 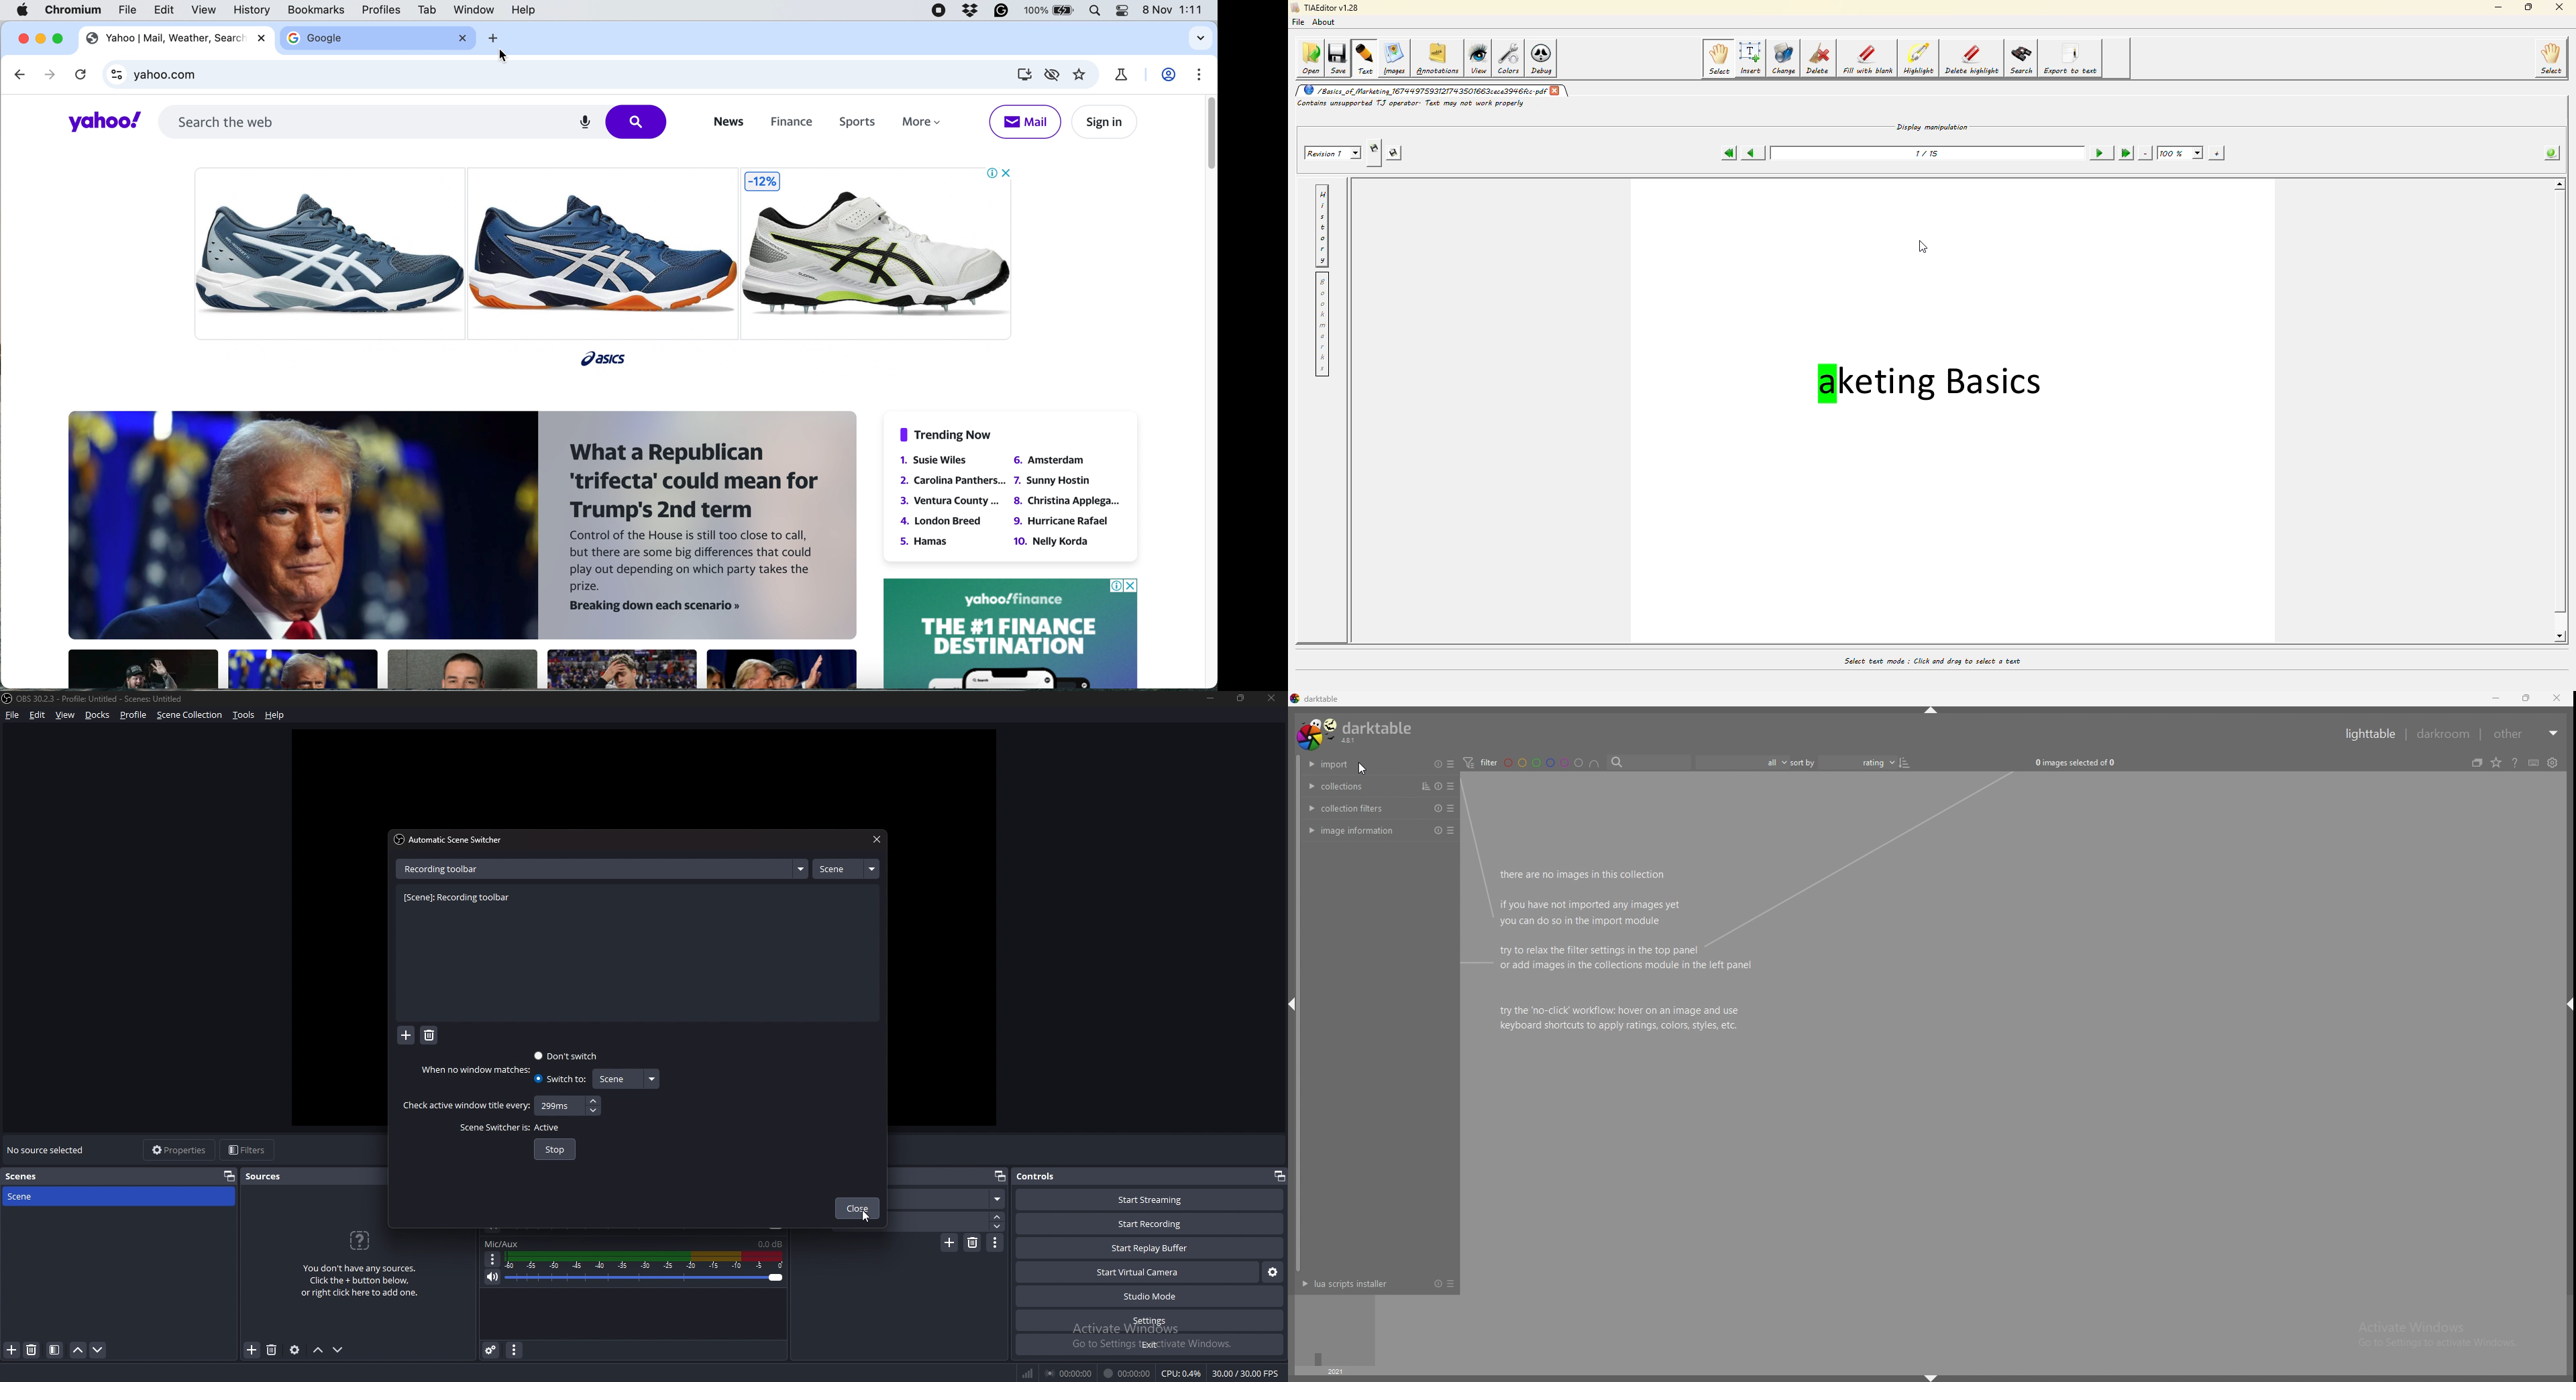 What do you see at coordinates (360, 1262) in the screenshot?
I see `info` at bounding box center [360, 1262].